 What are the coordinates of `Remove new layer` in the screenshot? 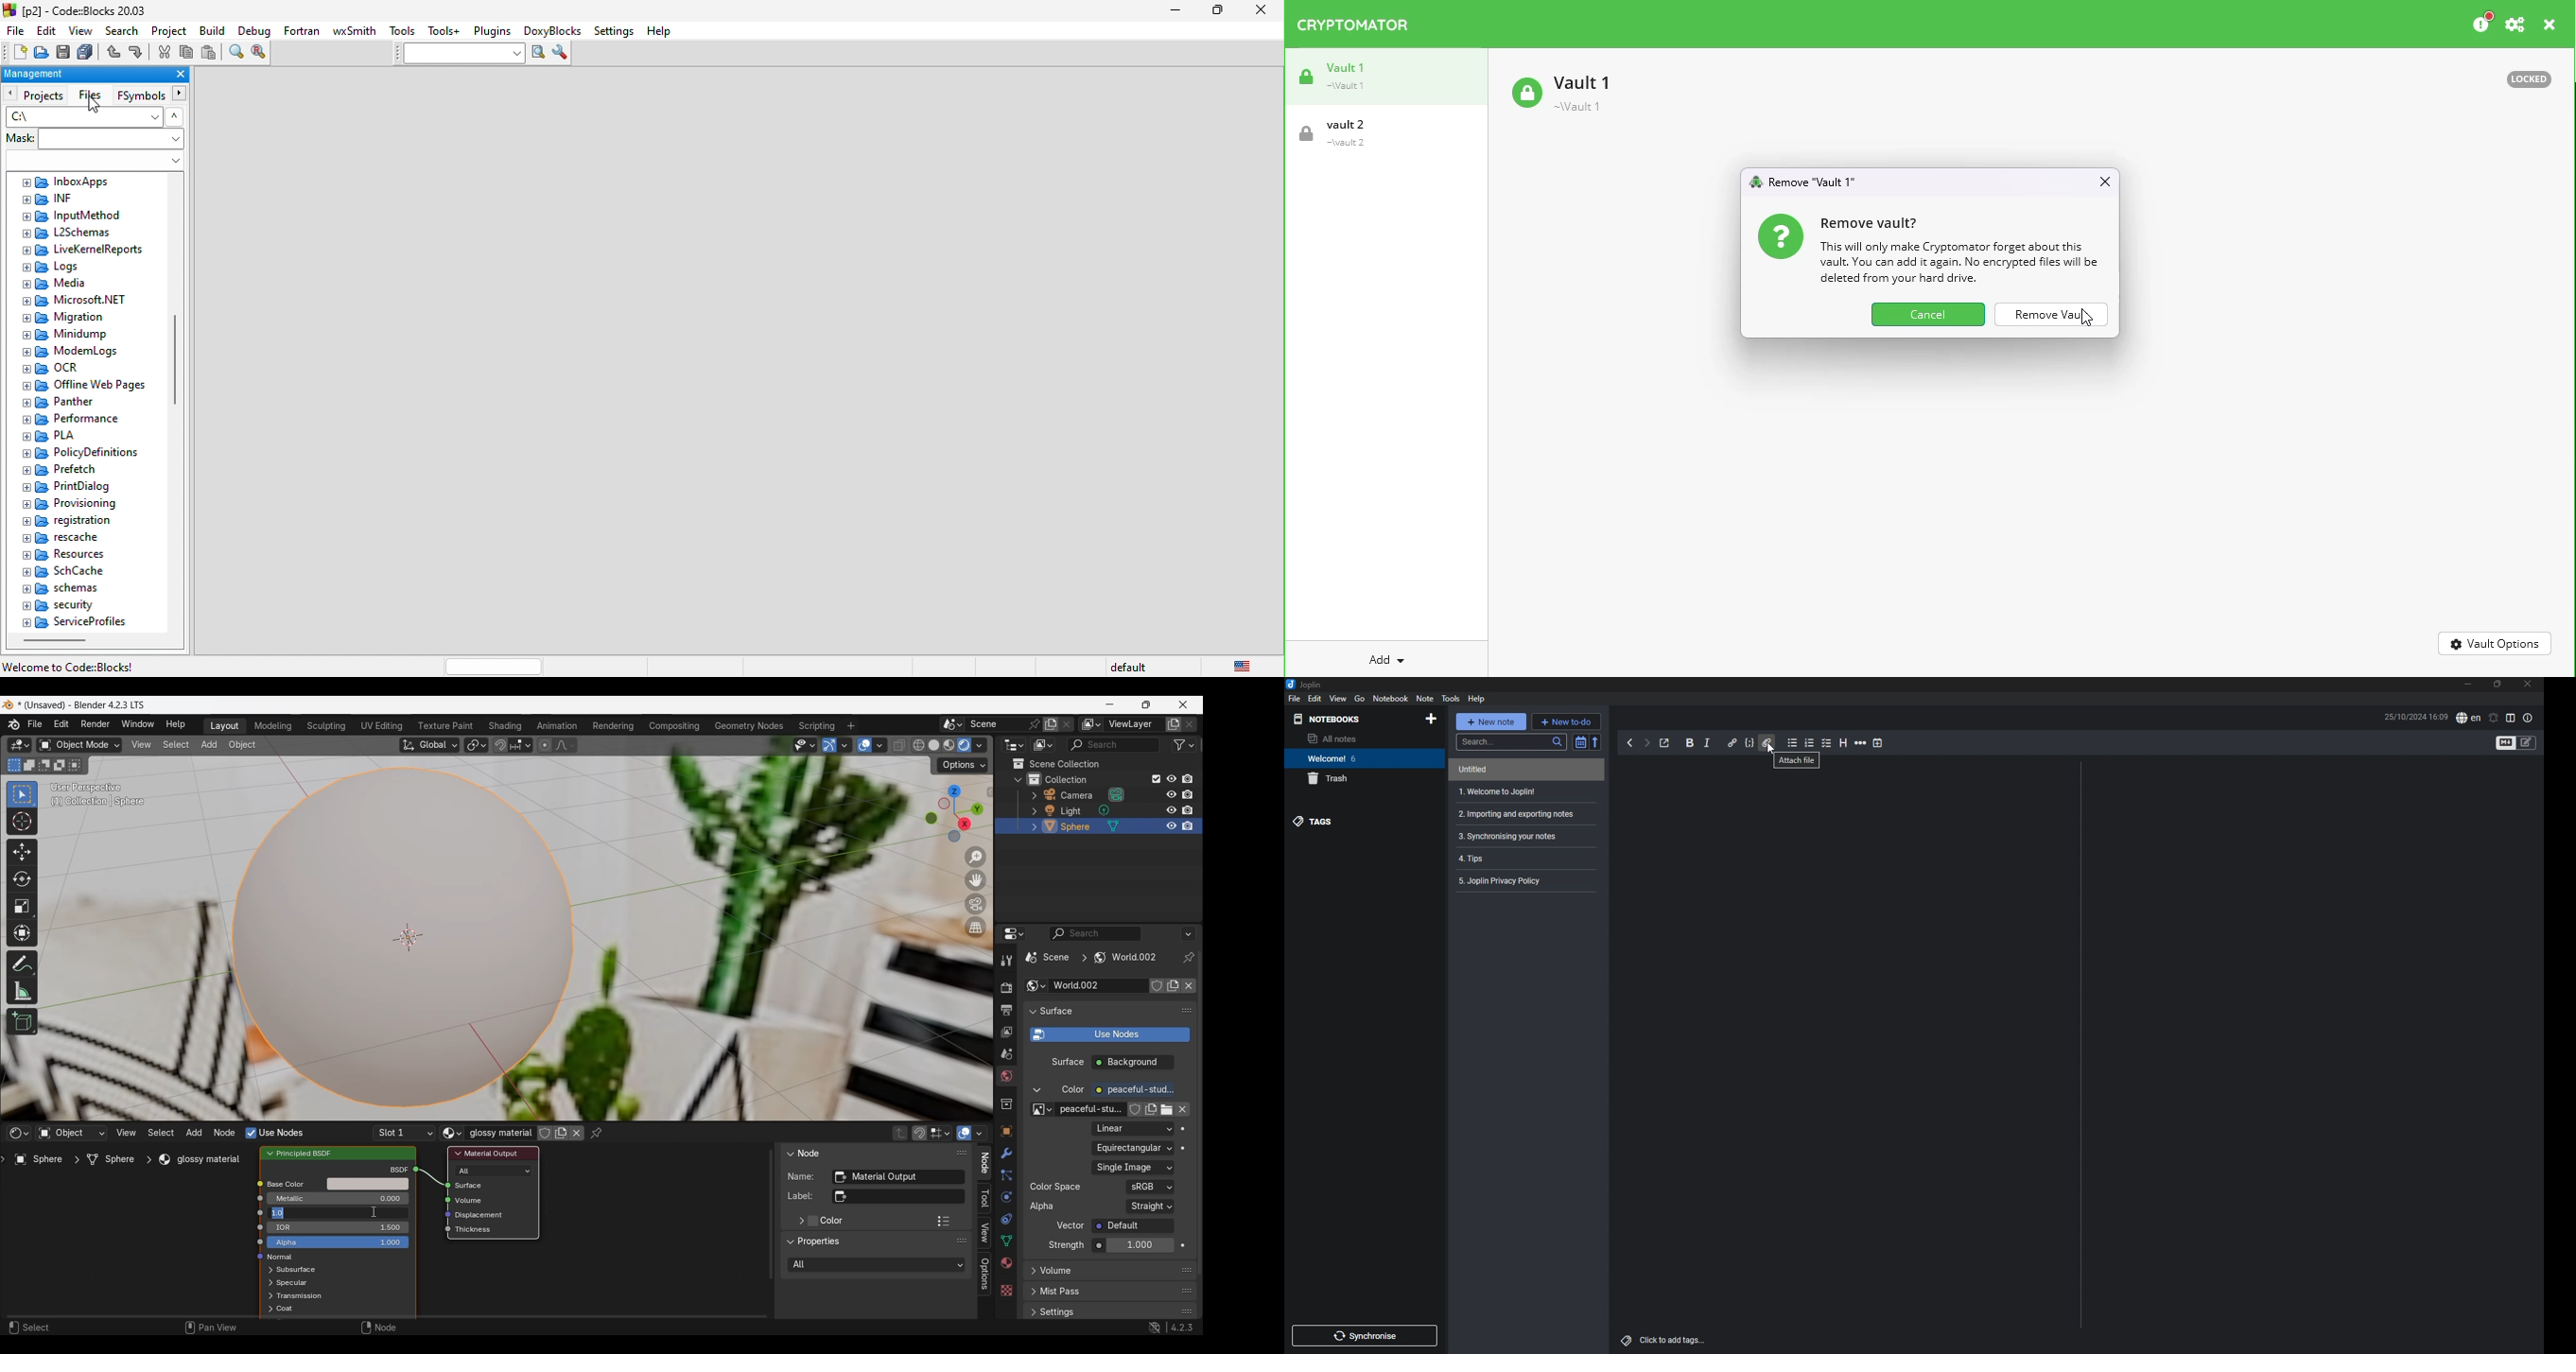 It's located at (1191, 725).